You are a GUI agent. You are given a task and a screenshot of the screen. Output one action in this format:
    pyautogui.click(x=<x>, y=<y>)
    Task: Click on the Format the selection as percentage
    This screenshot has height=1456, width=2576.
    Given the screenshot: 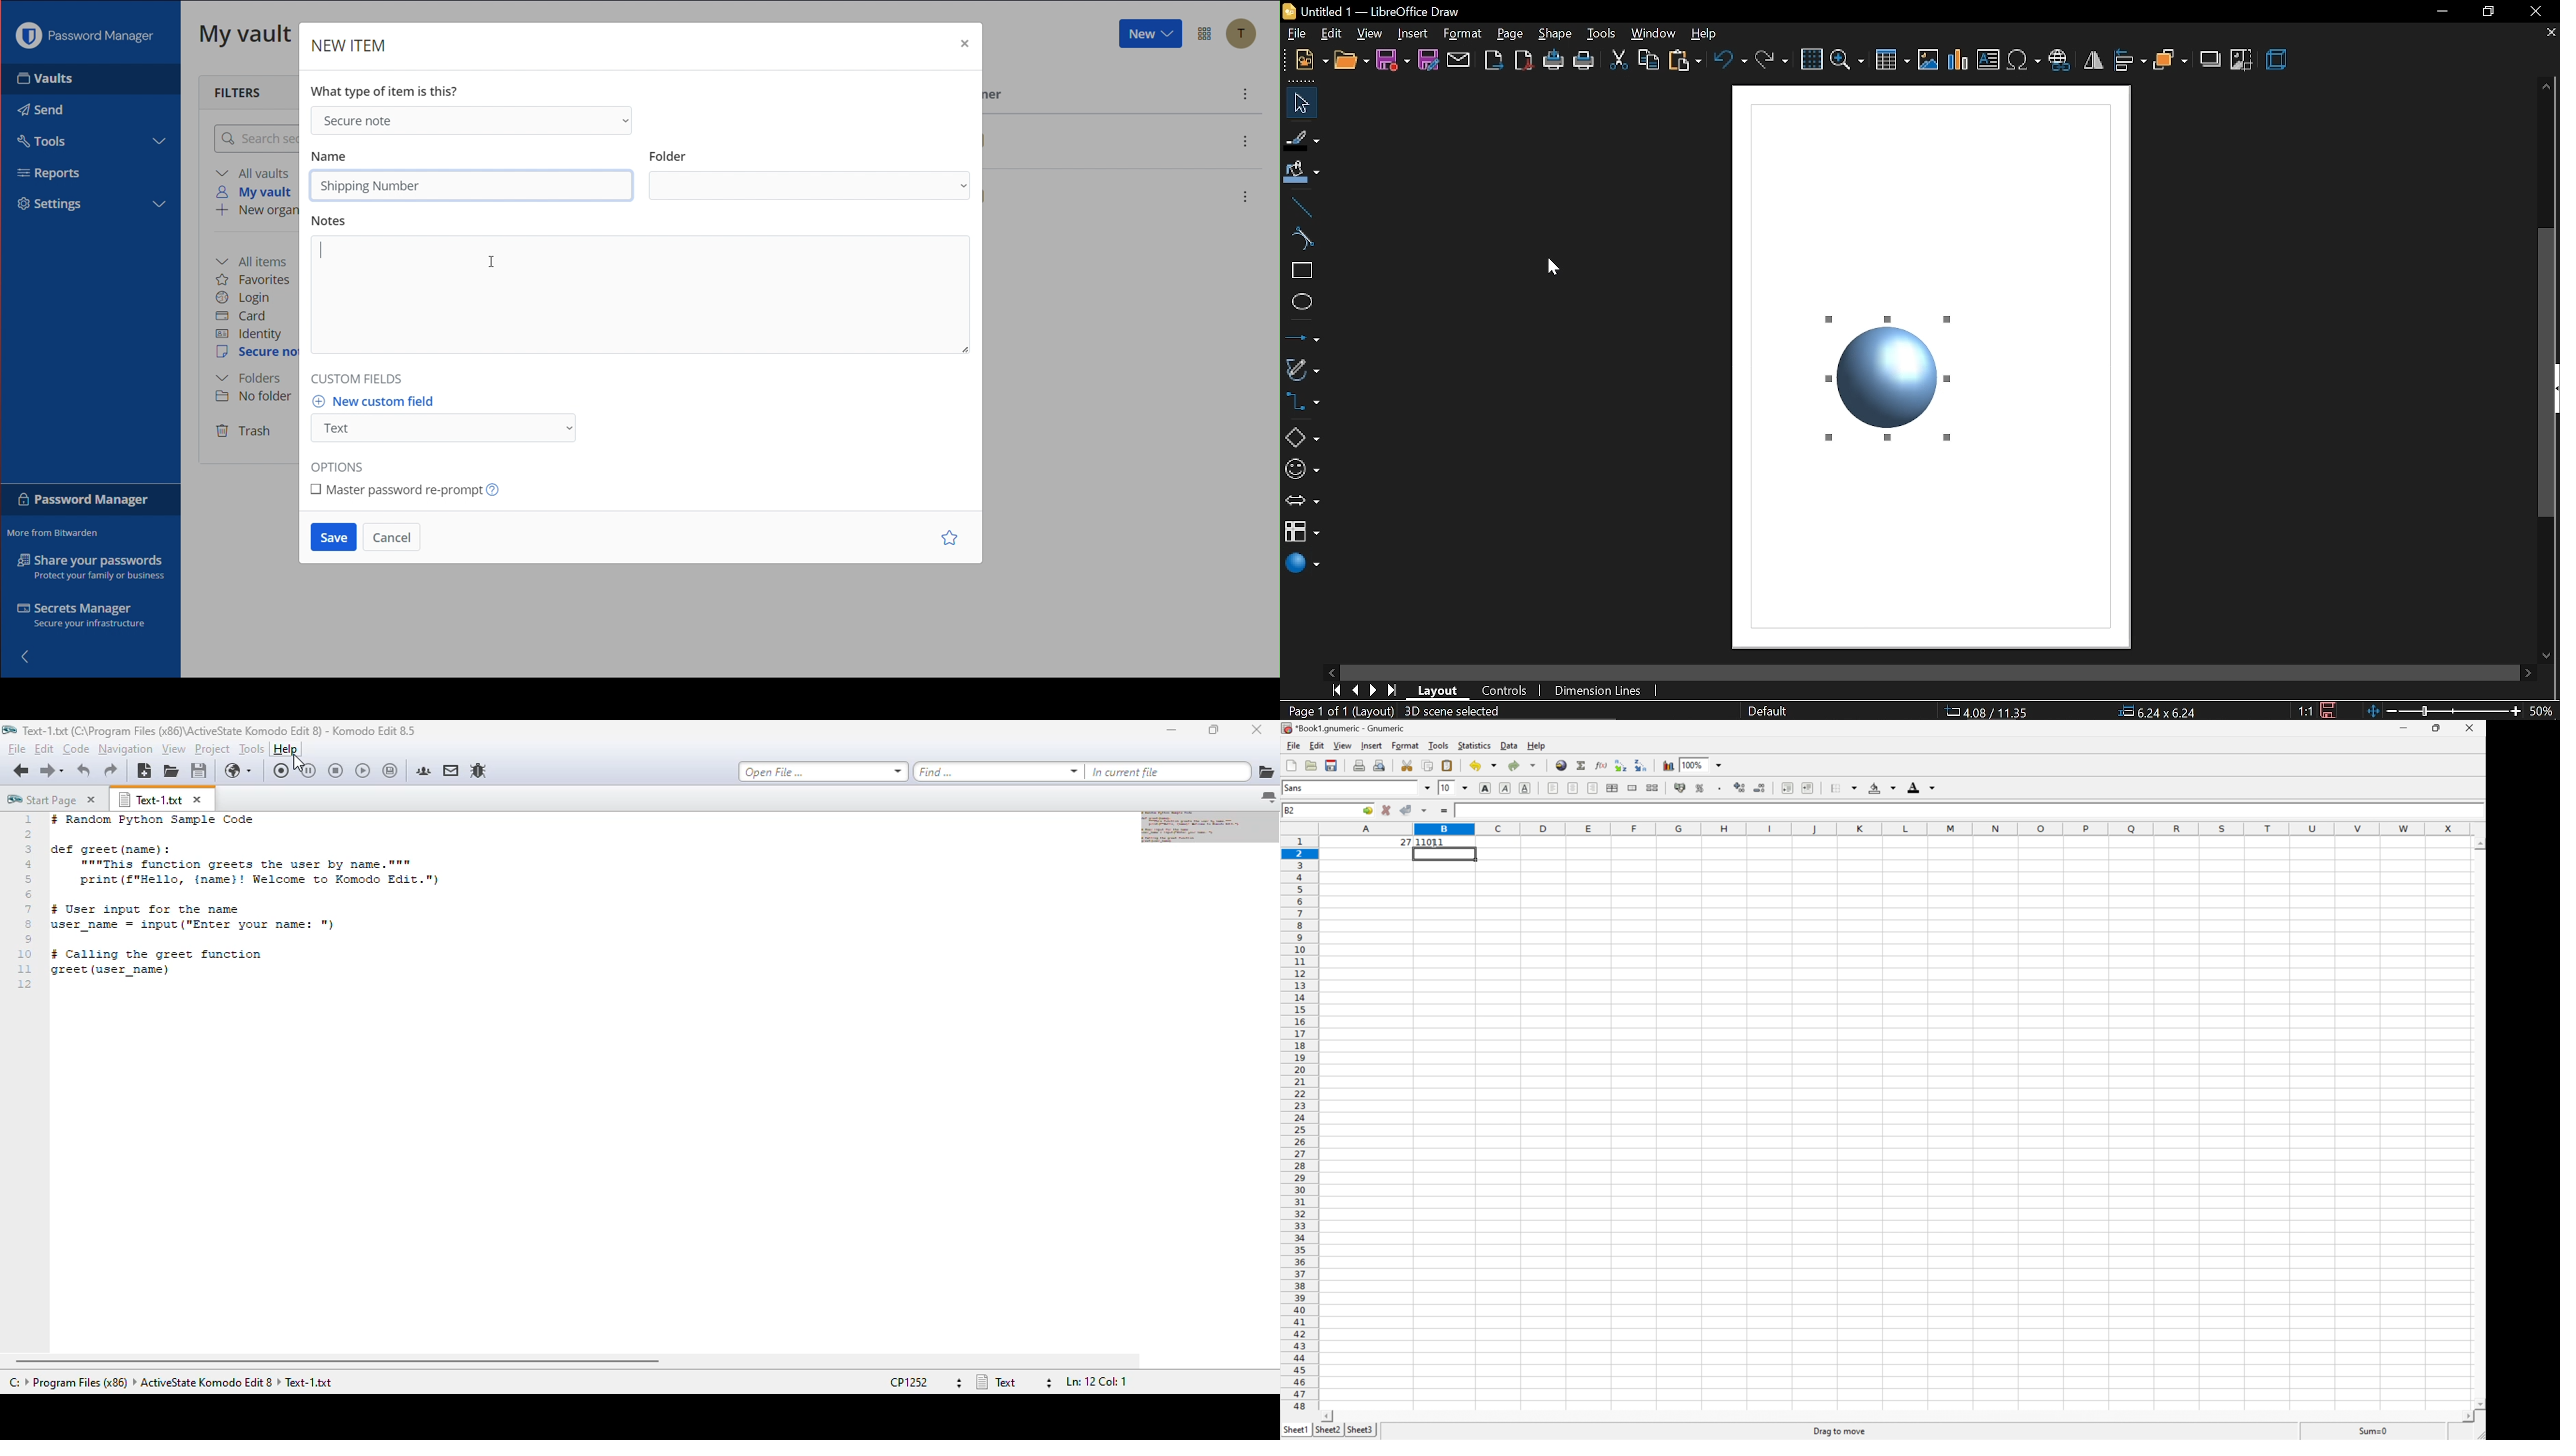 What is the action you would take?
    pyautogui.click(x=1700, y=788)
    